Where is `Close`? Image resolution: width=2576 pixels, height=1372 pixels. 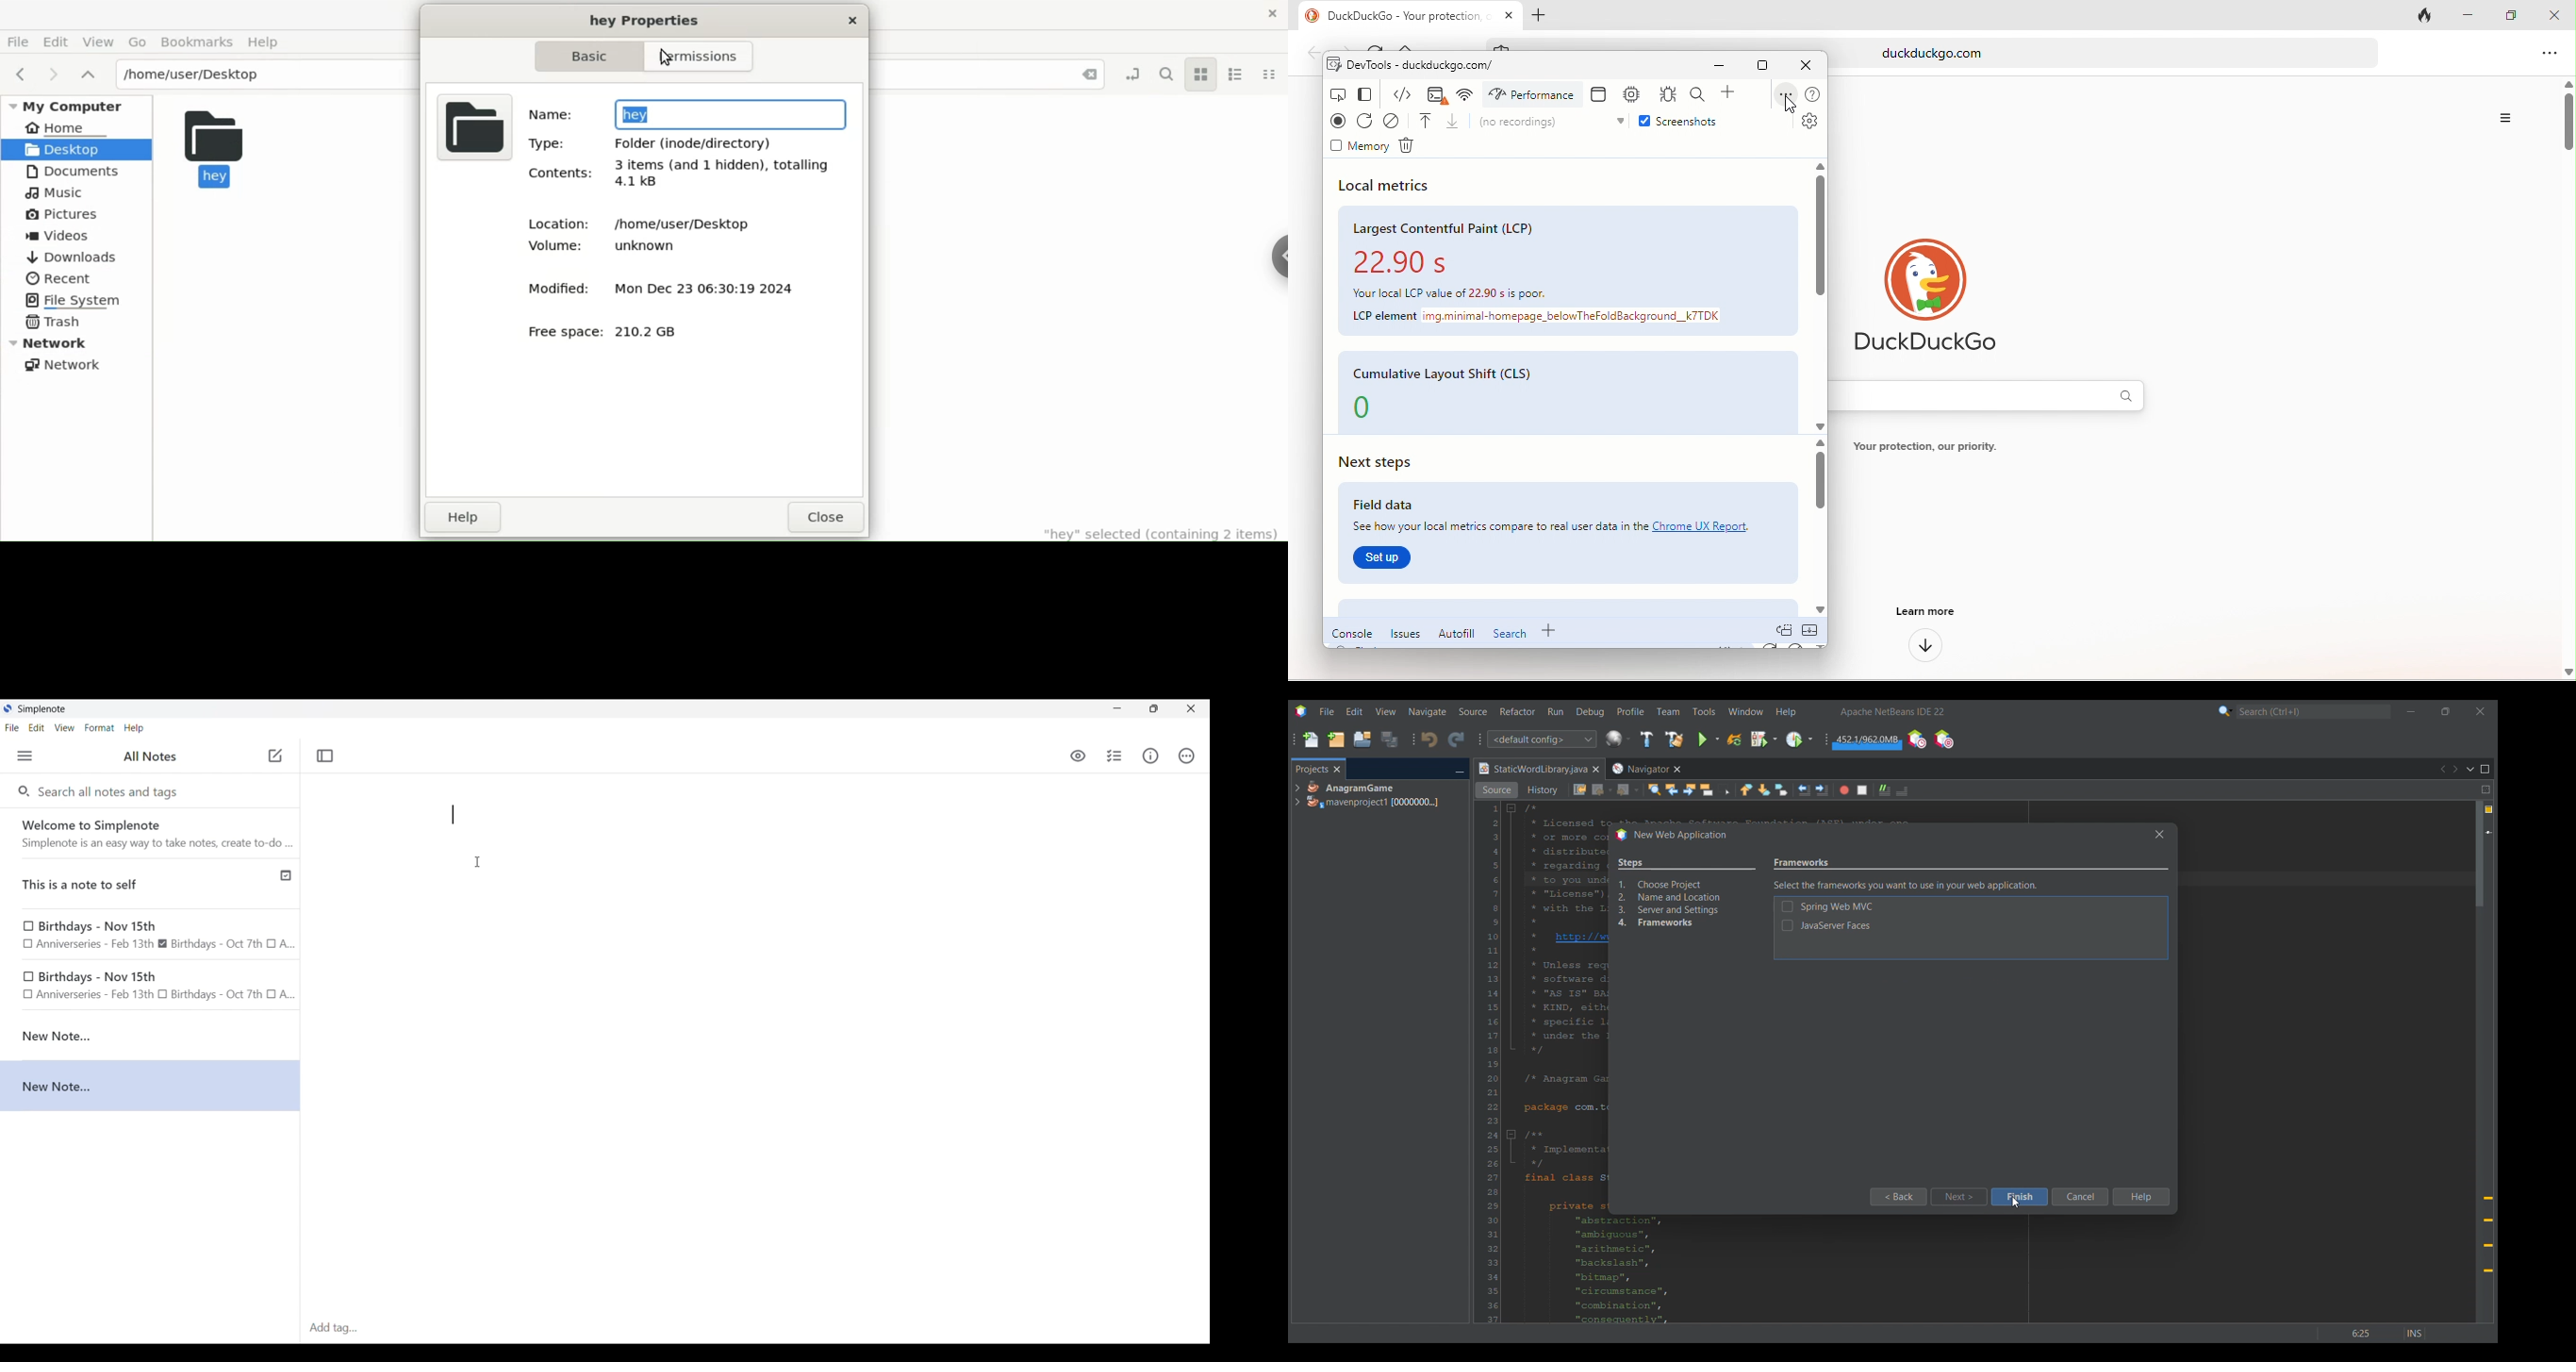 Close is located at coordinates (1088, 74).